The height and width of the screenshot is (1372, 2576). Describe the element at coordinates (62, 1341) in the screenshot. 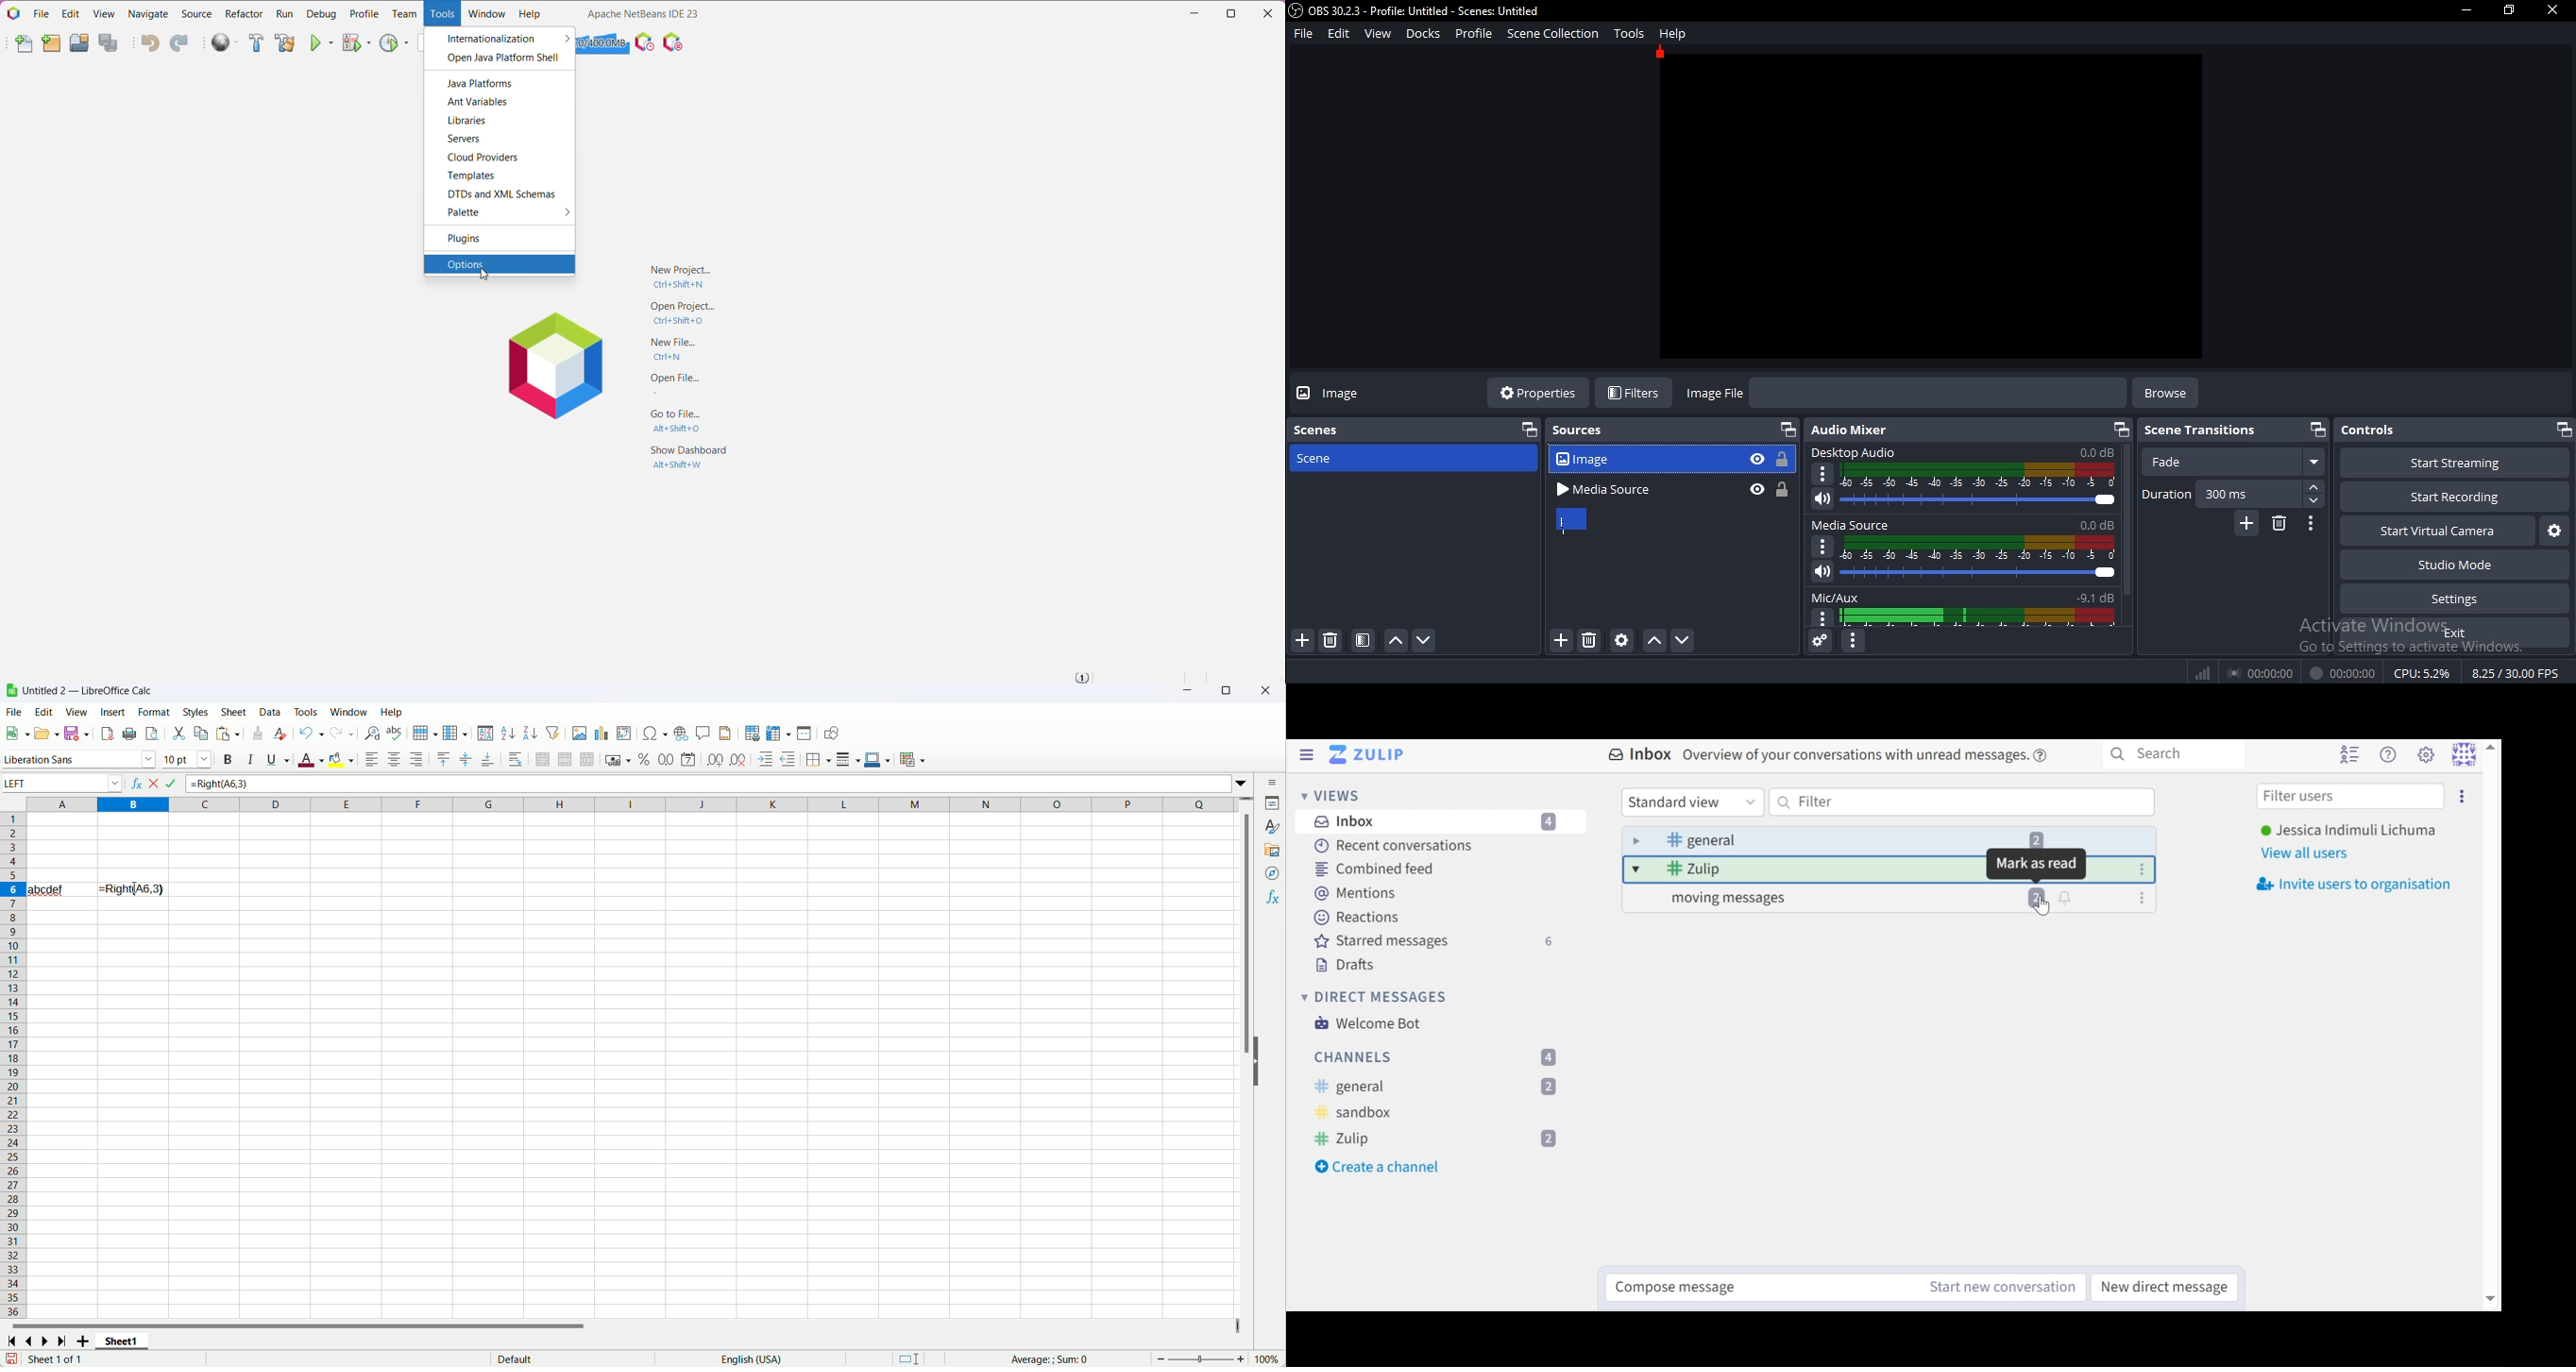

I see `scroll to last sheet` at that location.